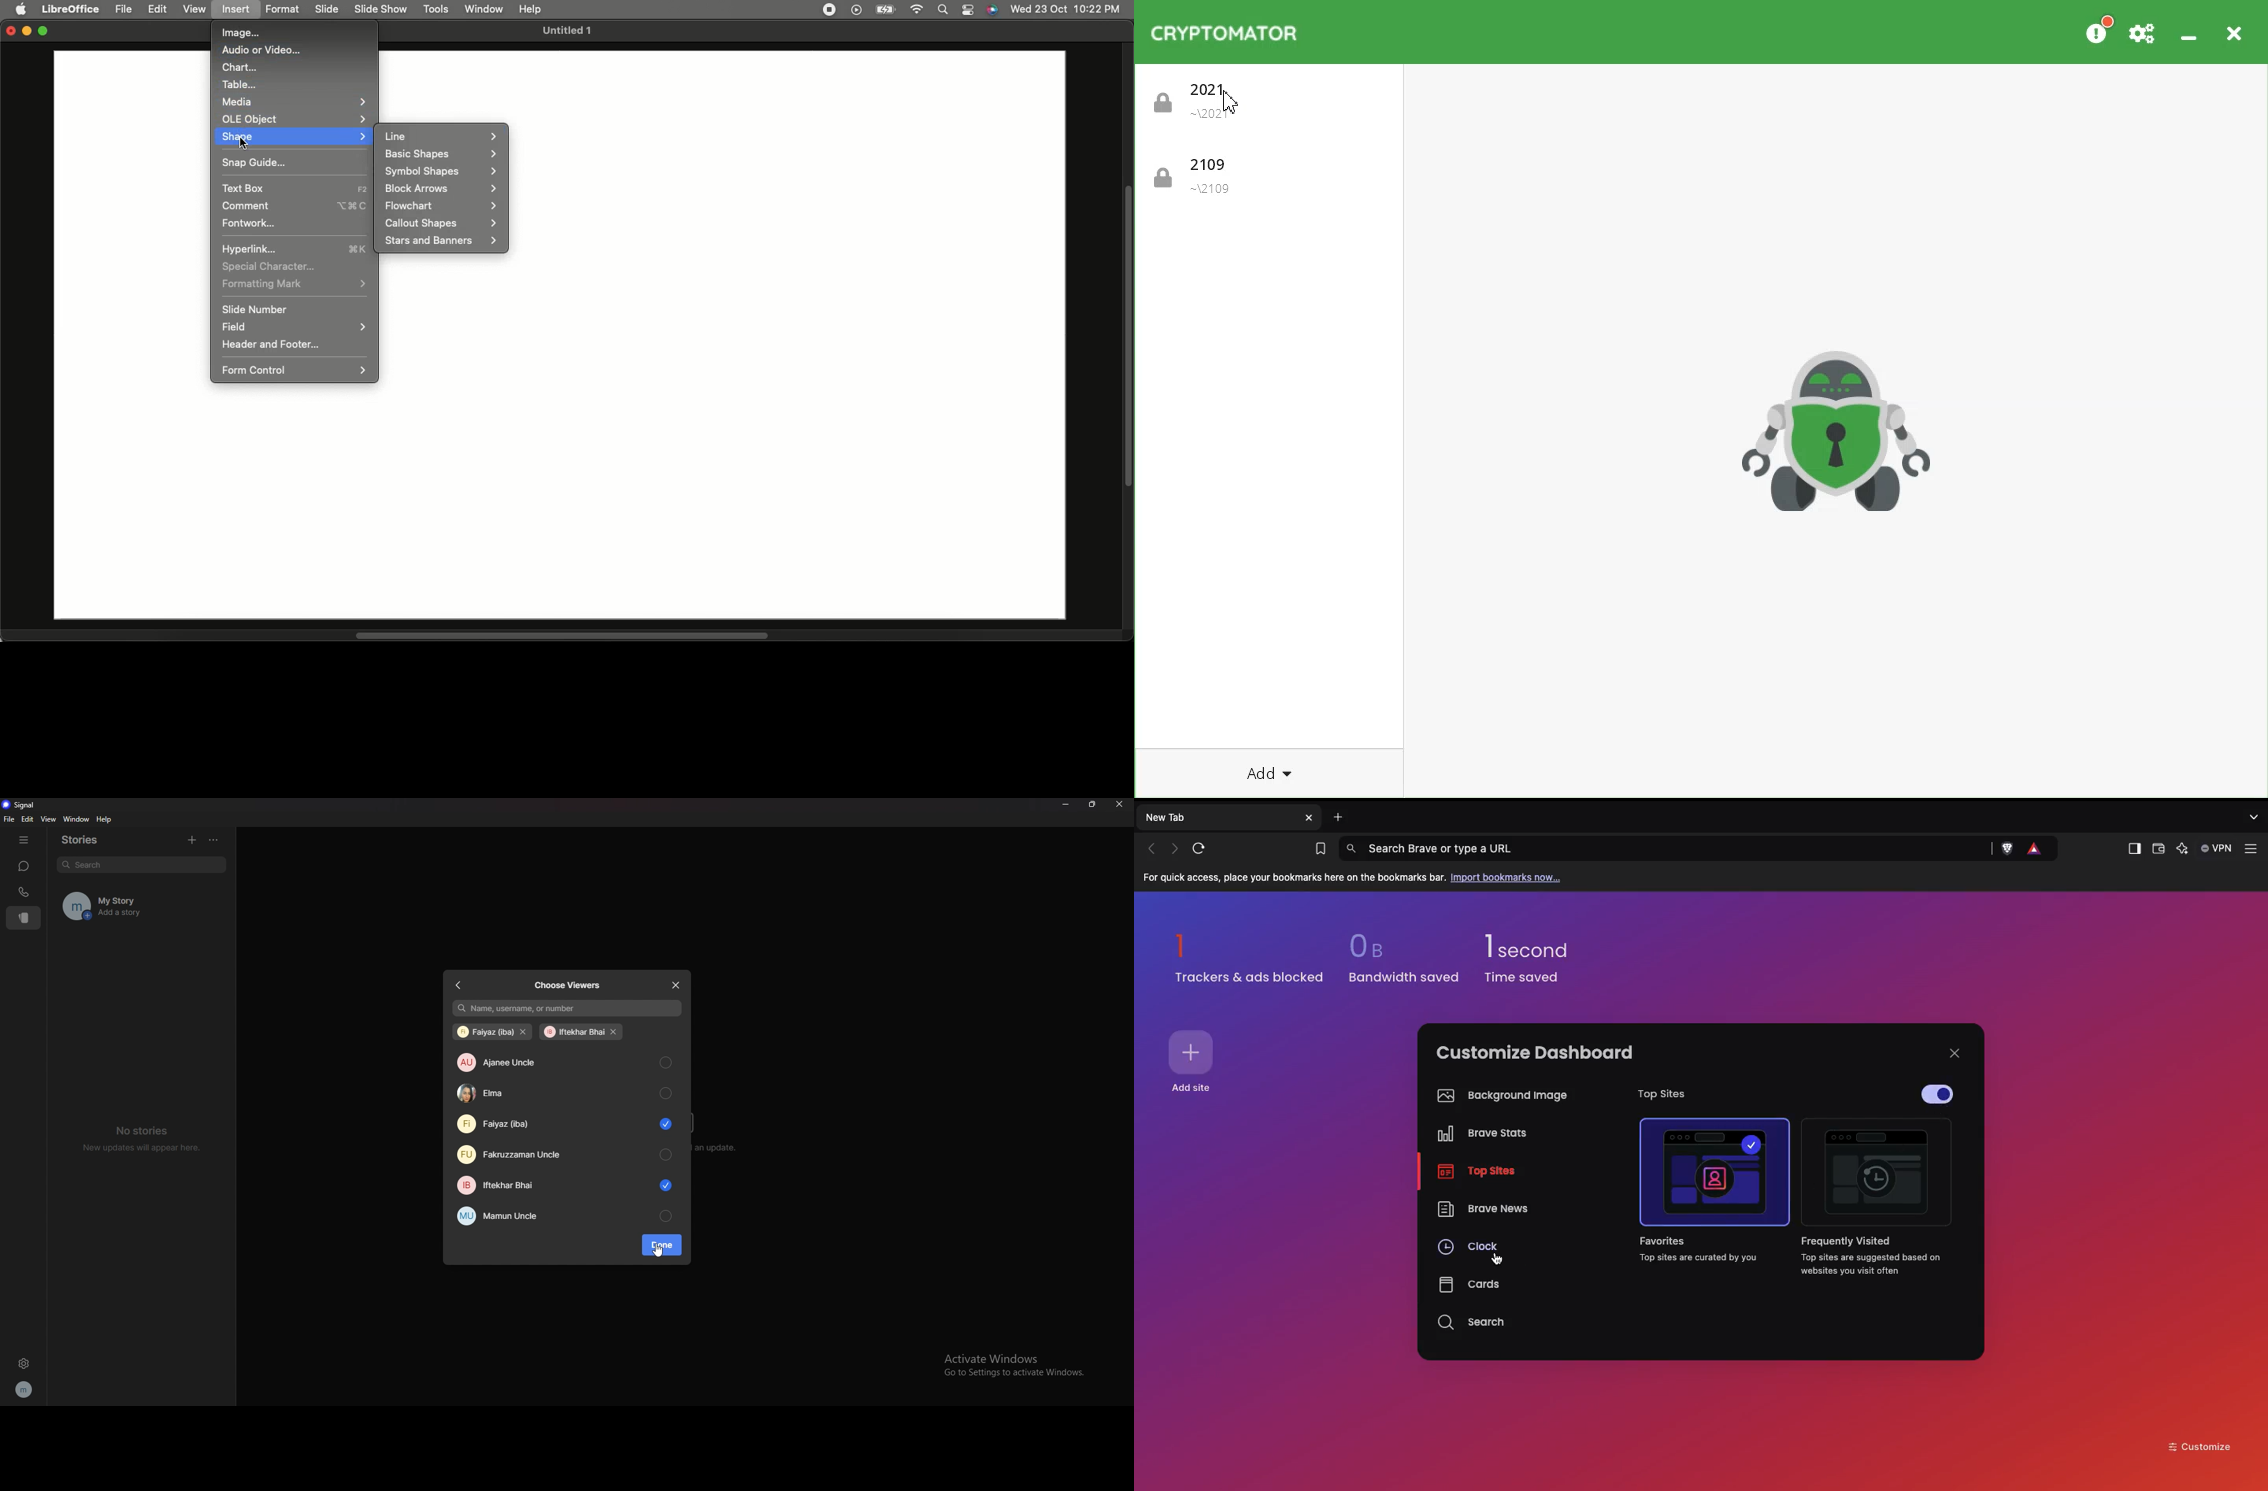  What do you see at coordinates (294, 284) in the screenshot?
I see `Formating mark` at bounding box center [294, 284].